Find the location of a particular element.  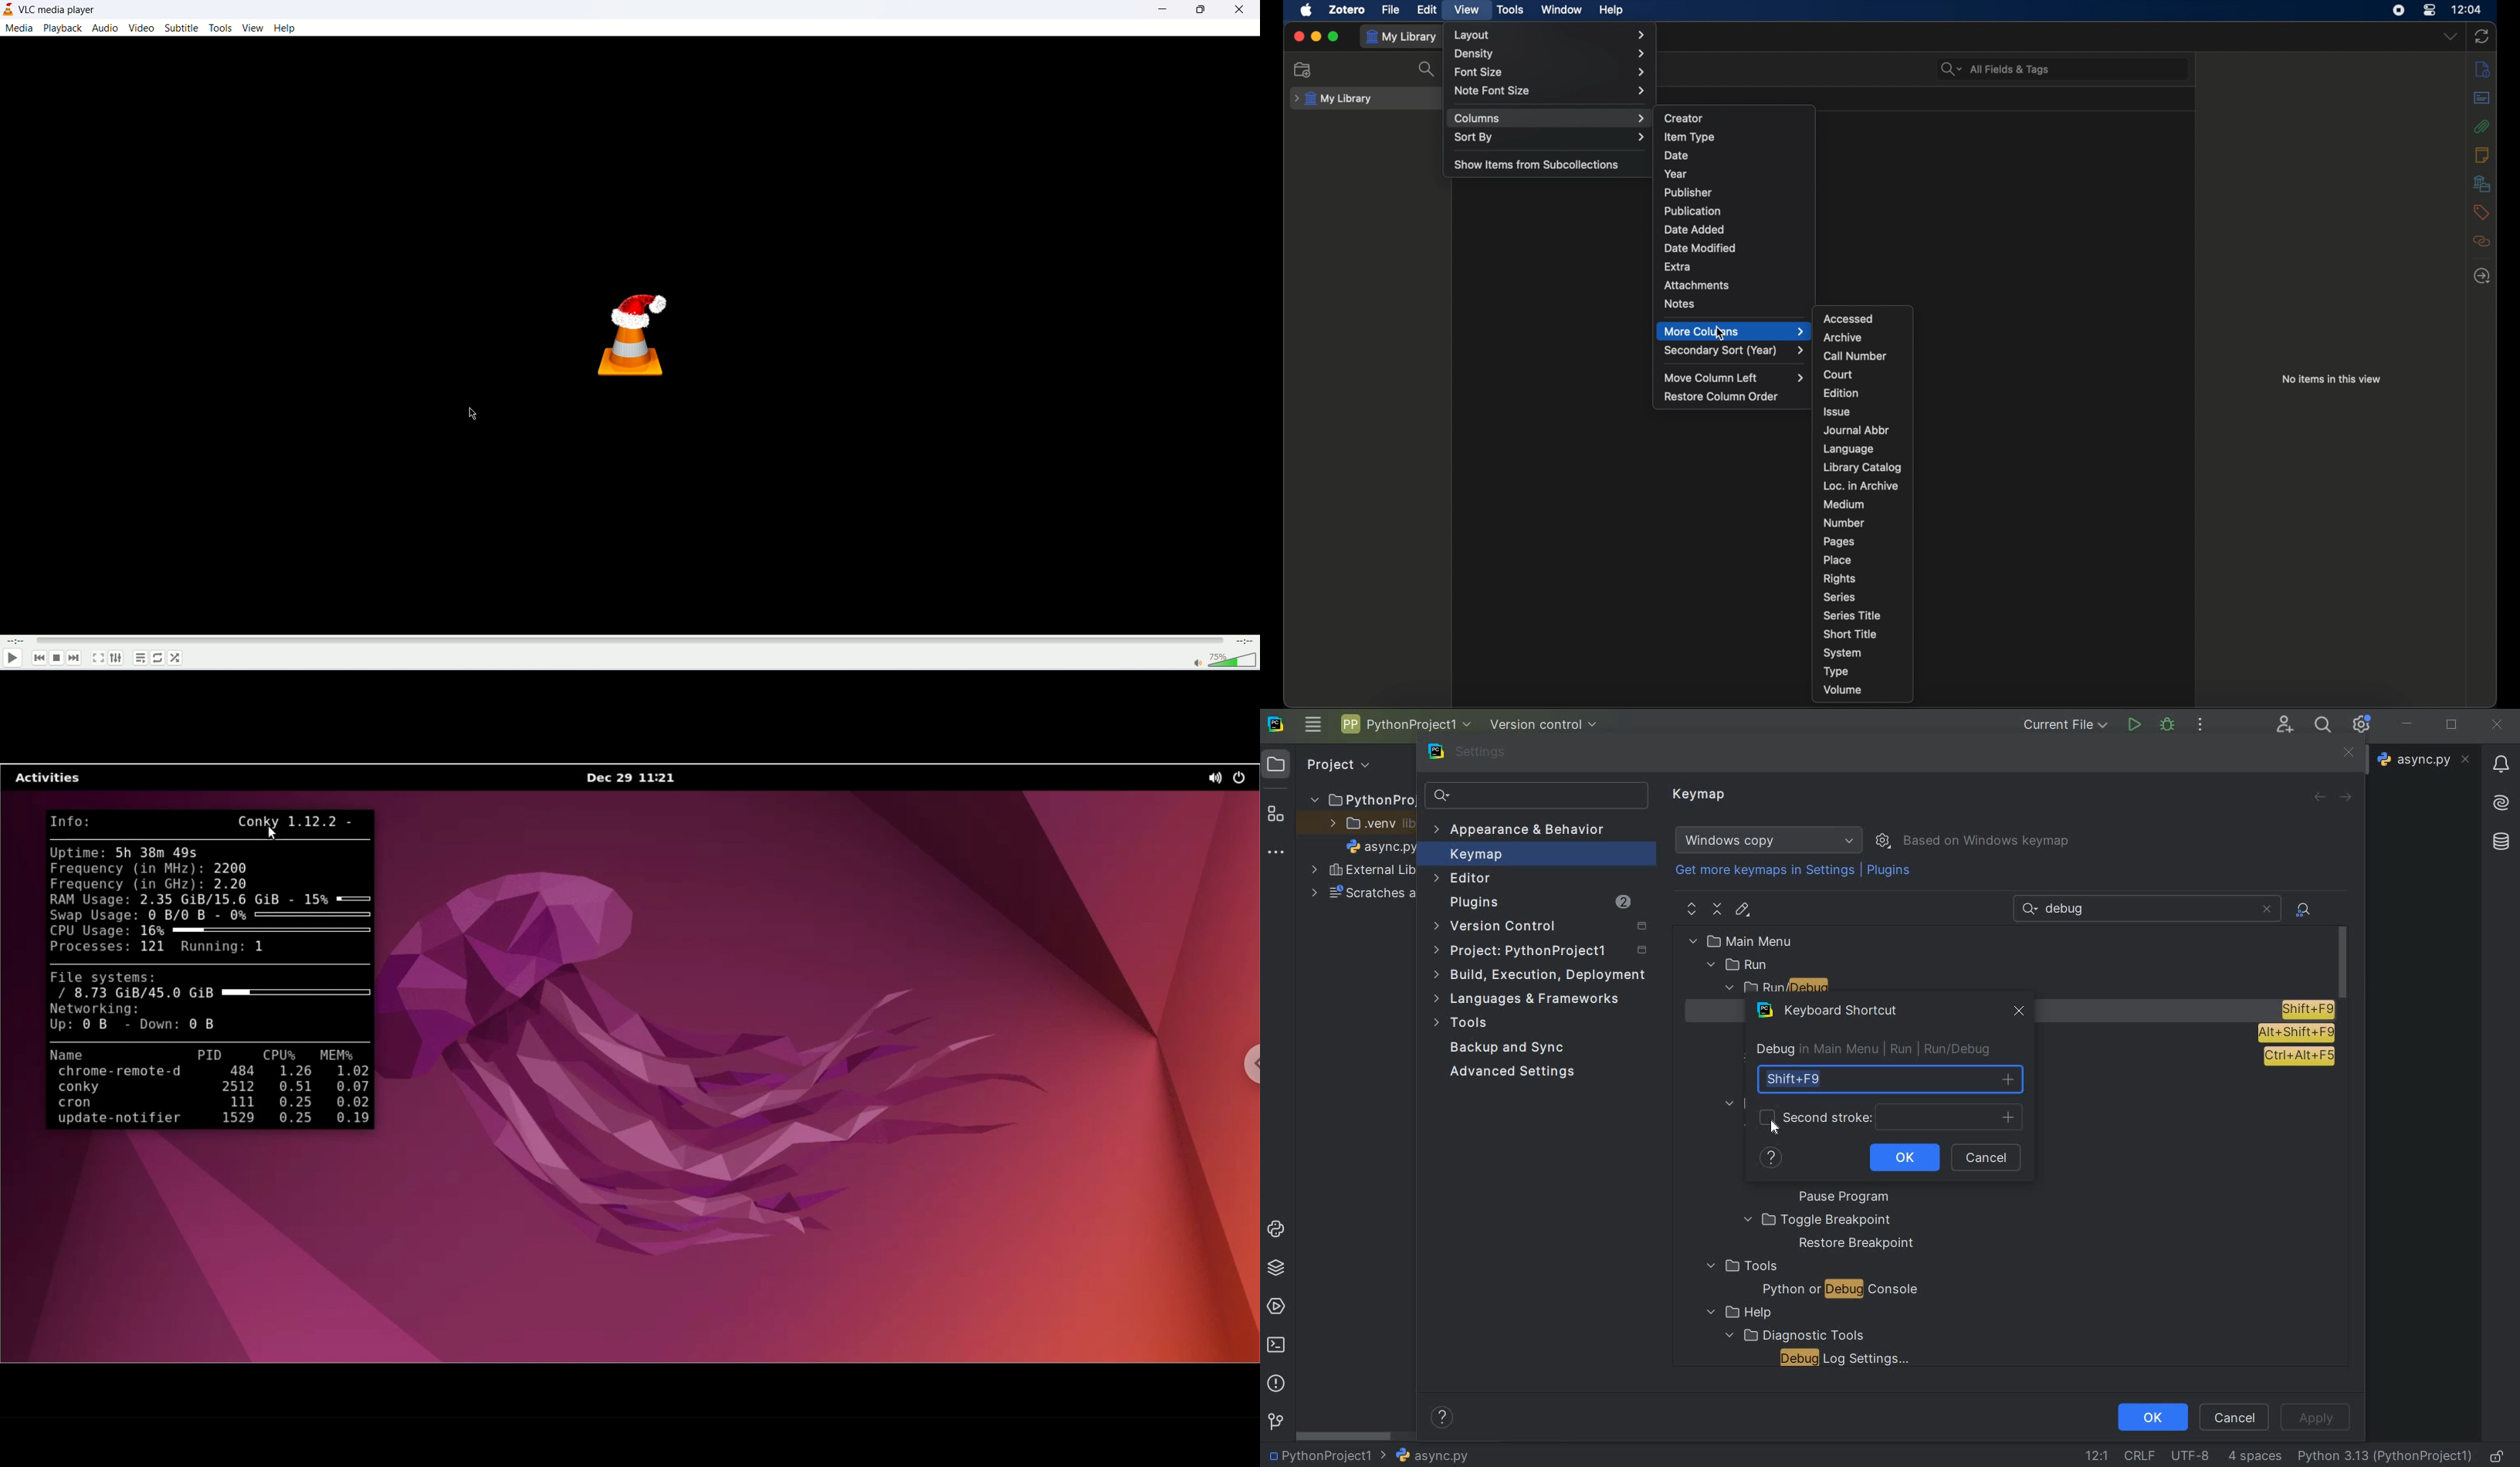

code with me is located at coordinates (2285, 723).